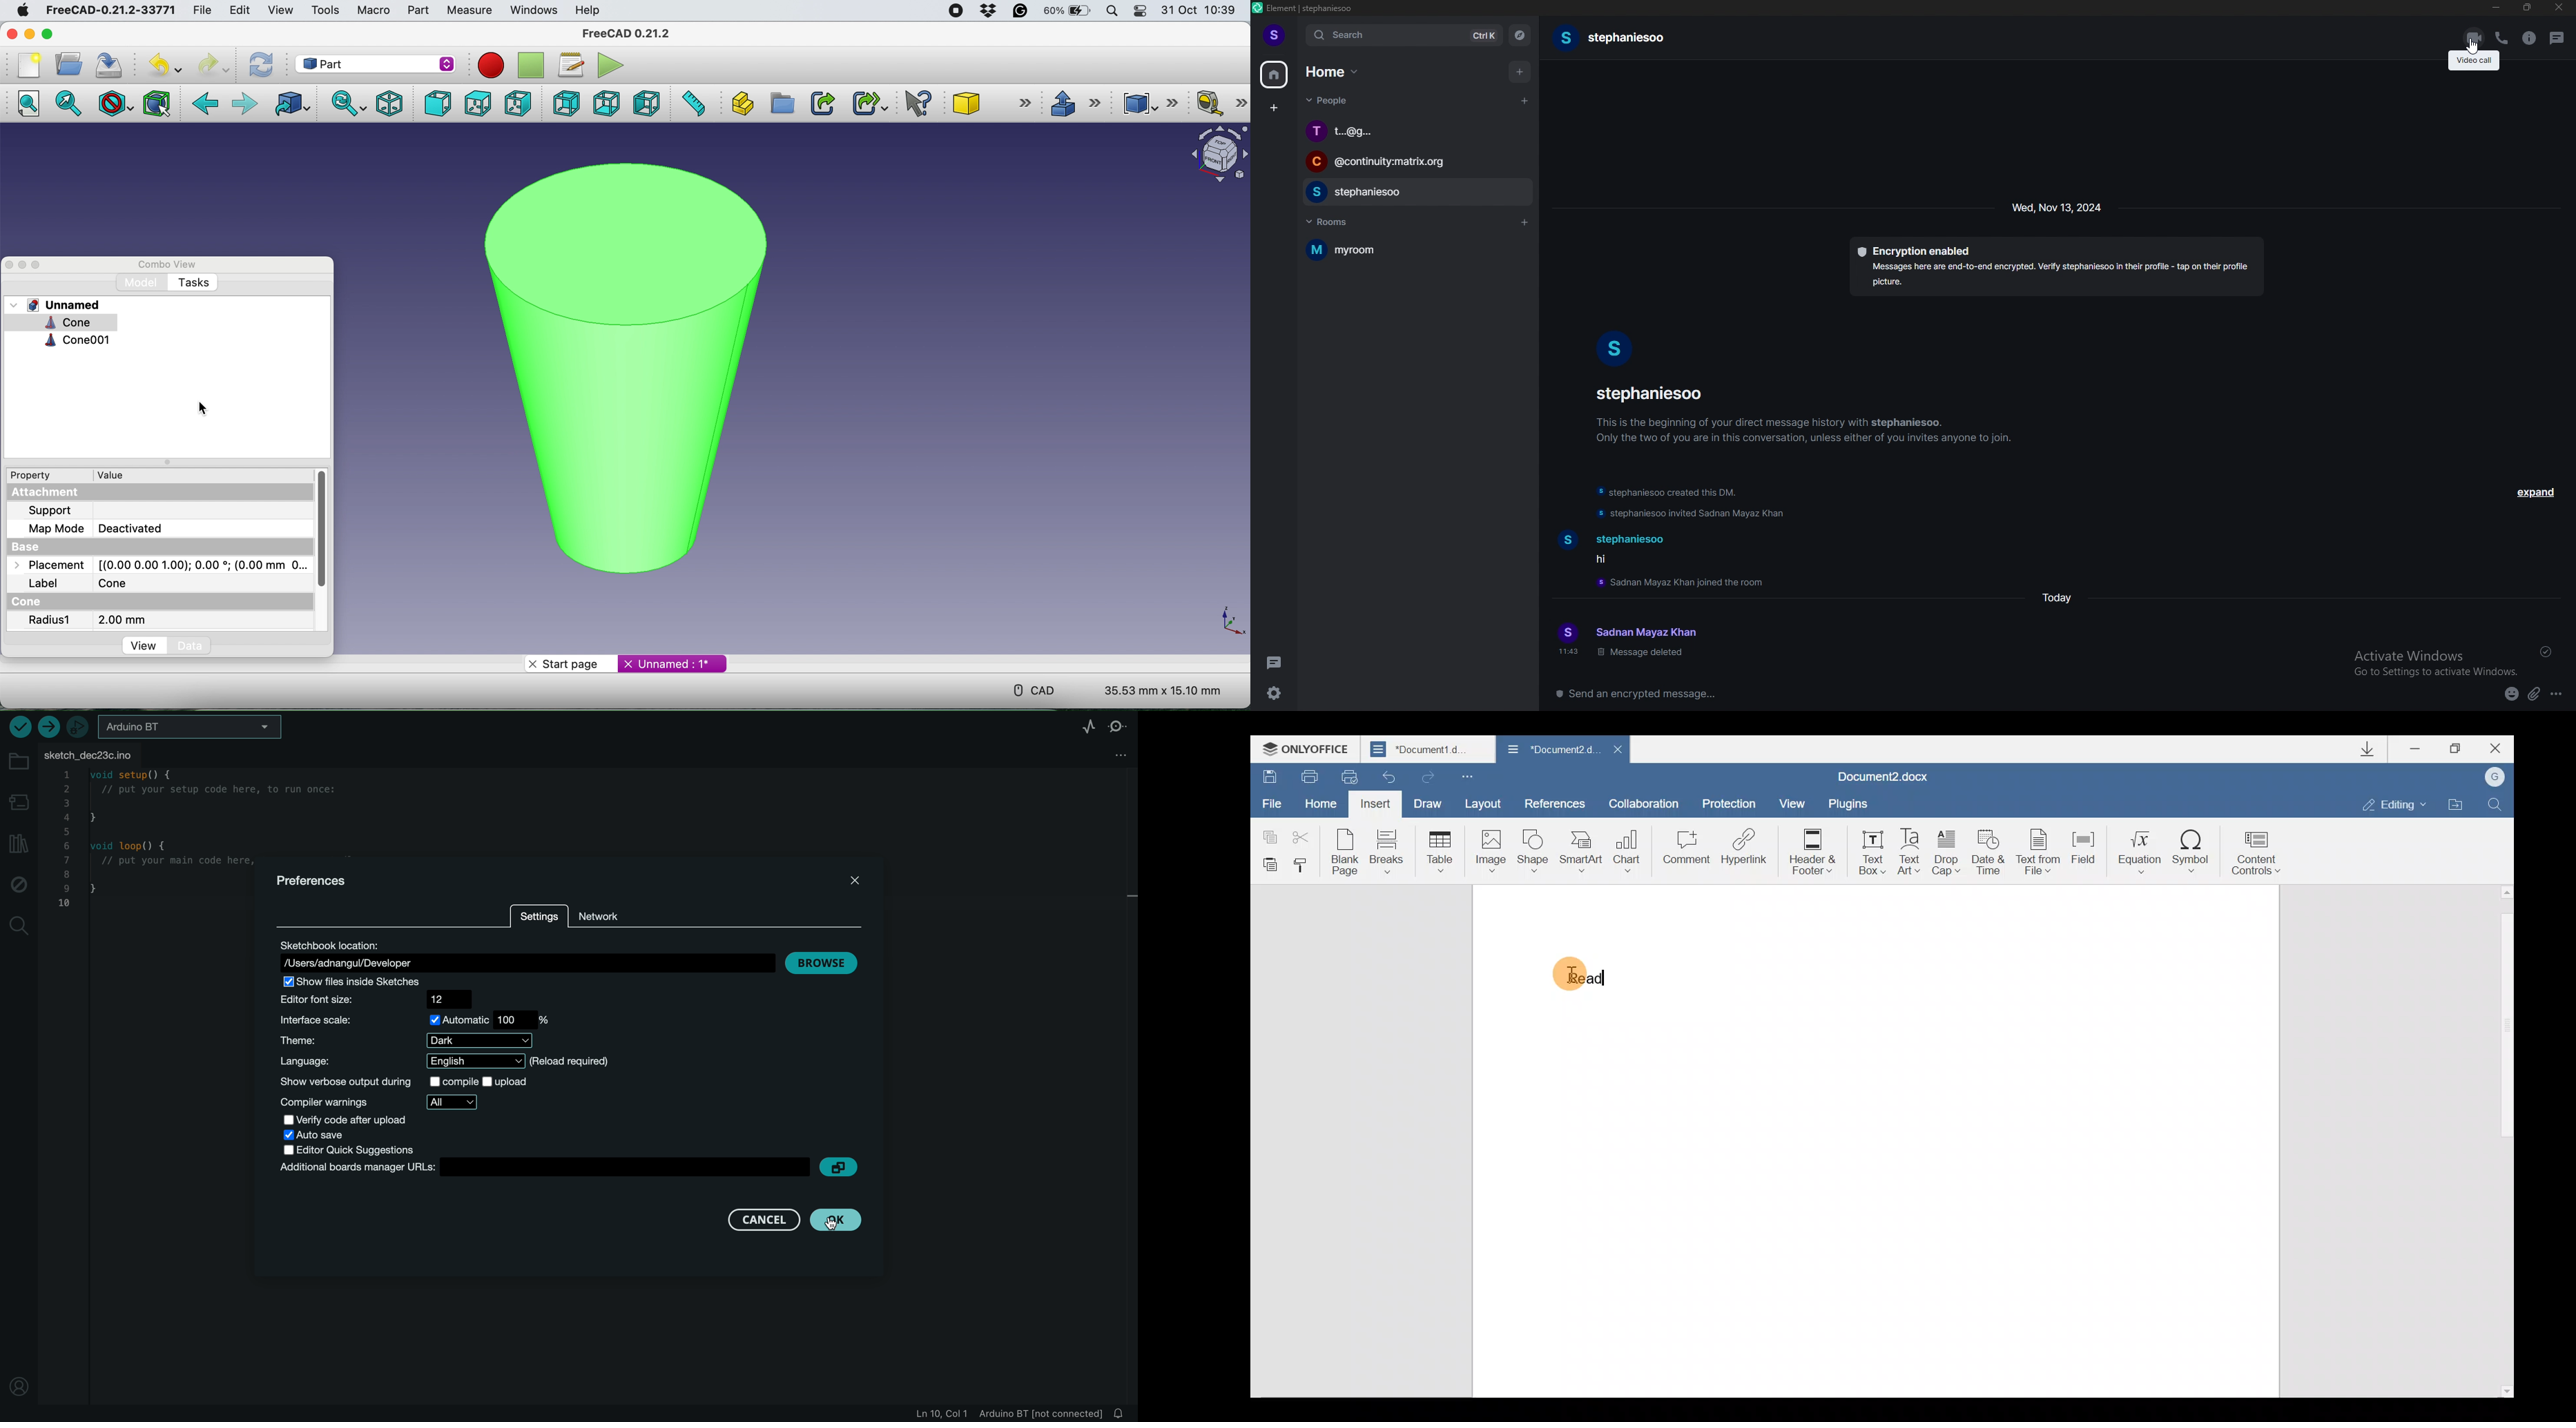  Describe the element at coordinates (193, 283) in the screenshot. I see `tasks` at that location.